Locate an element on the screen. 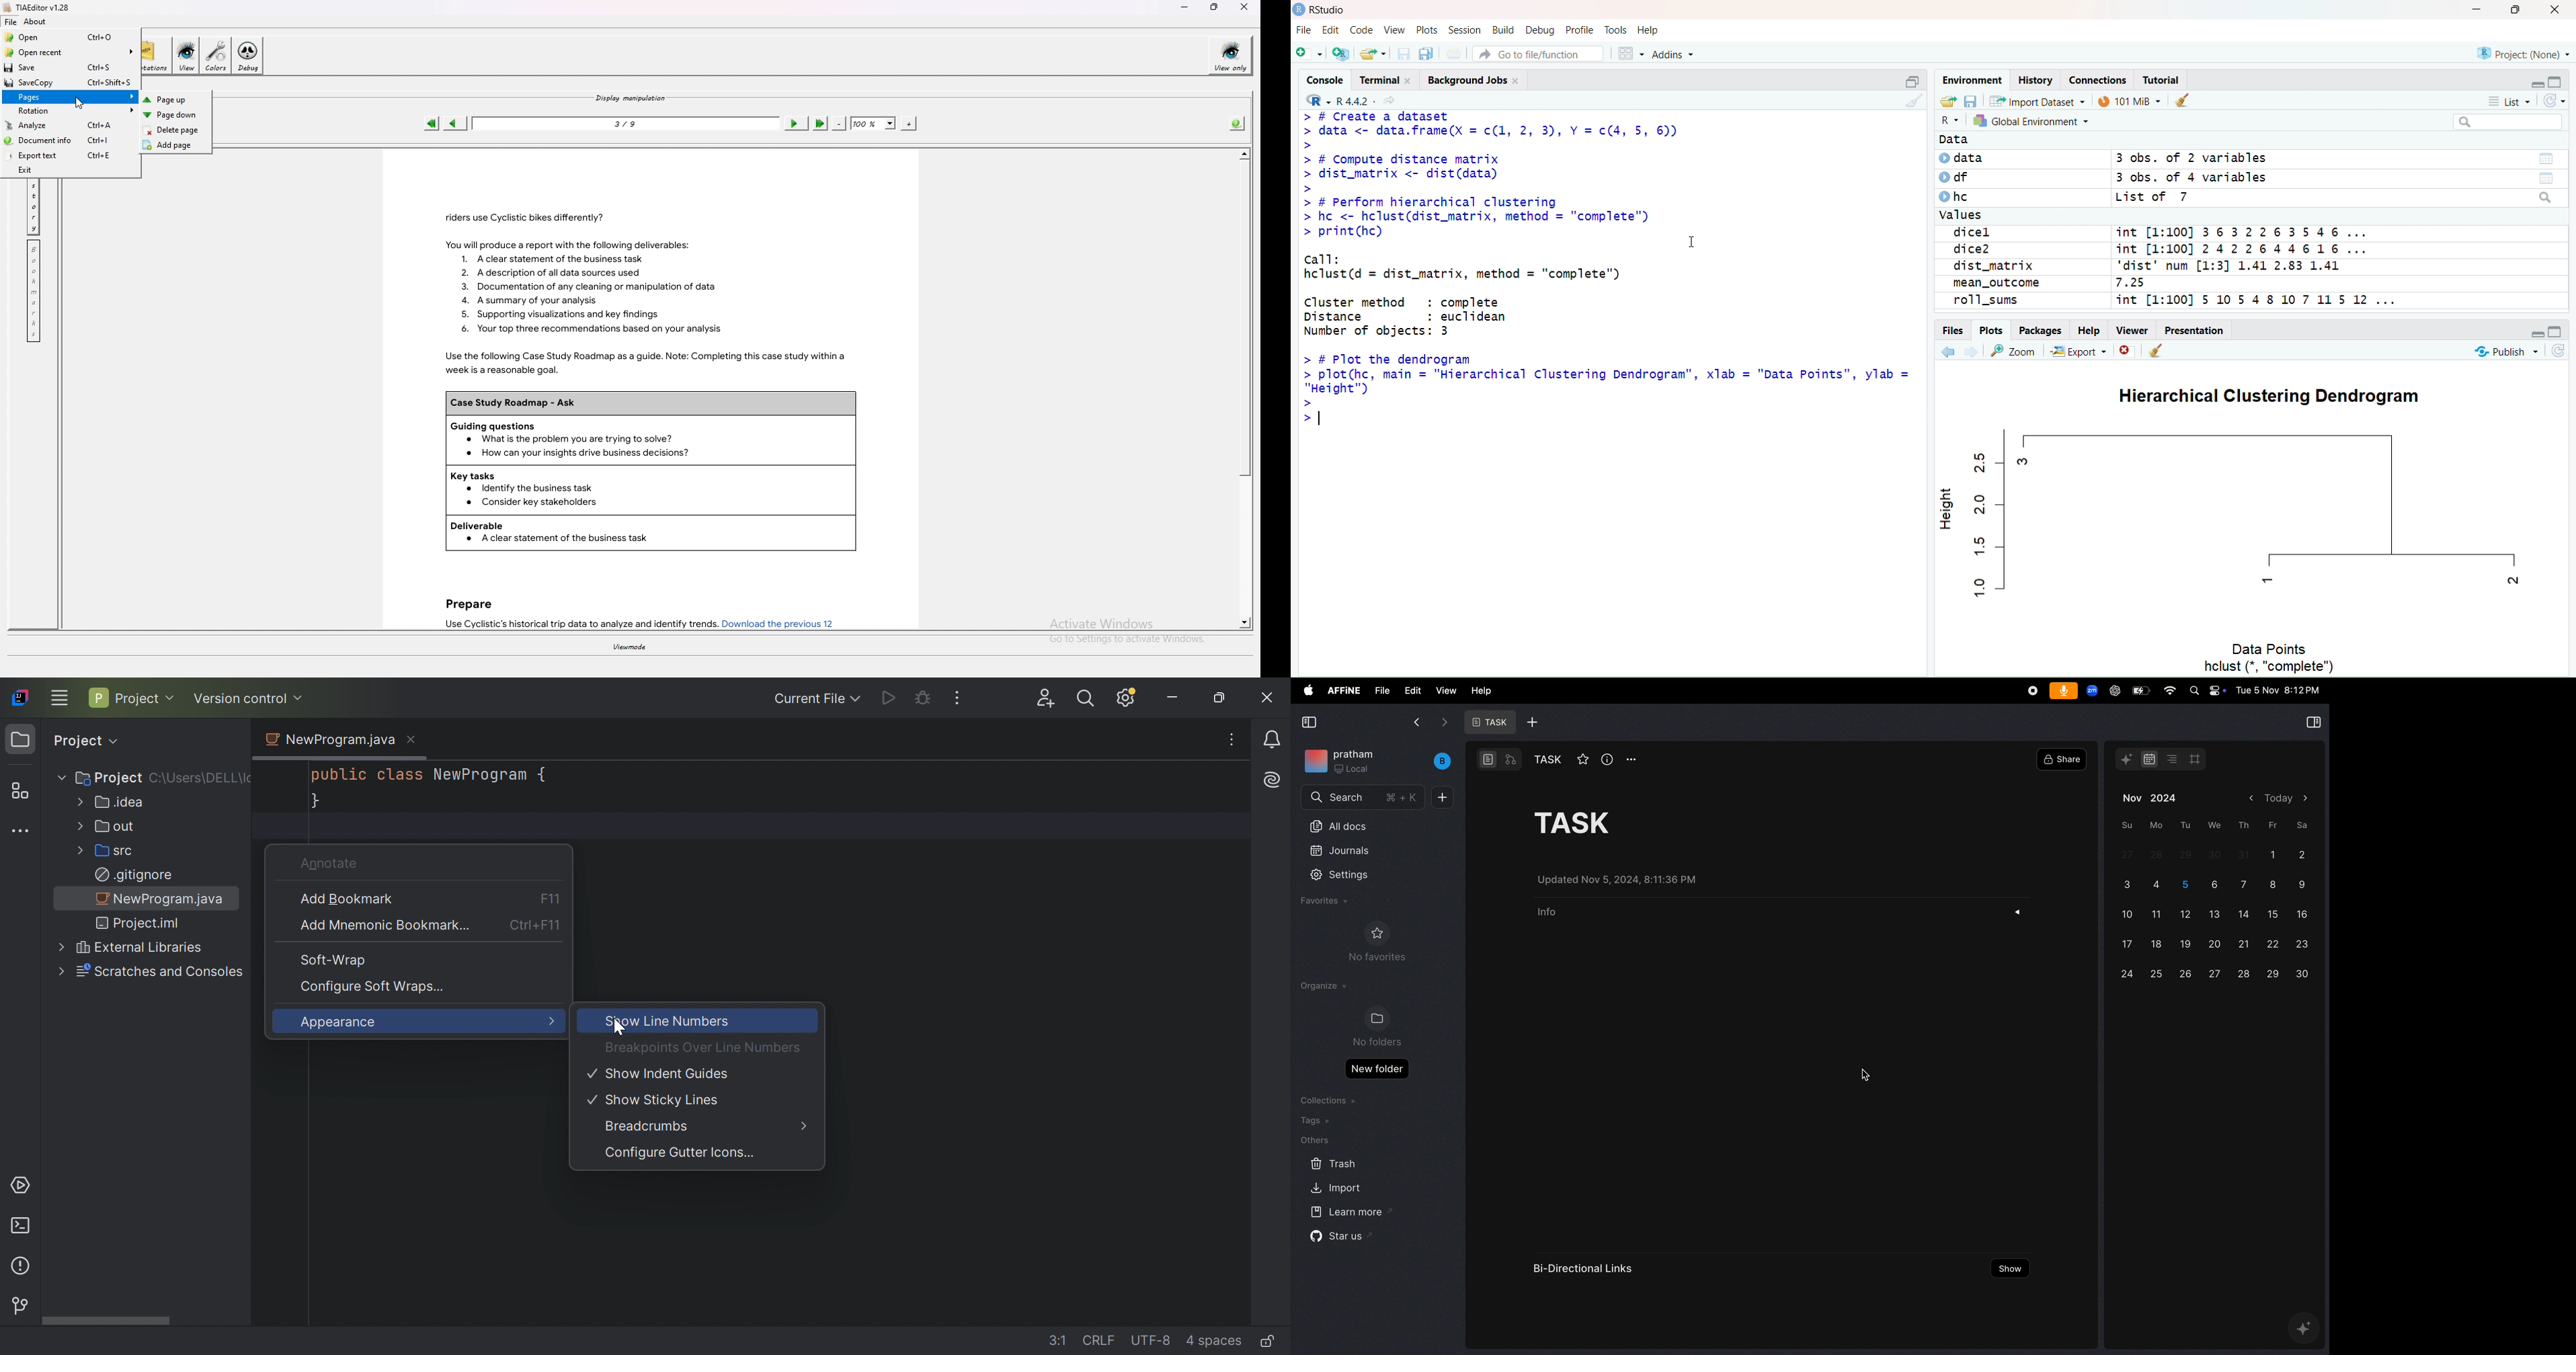   View the current working directory is located at coordinates (1392, 100).